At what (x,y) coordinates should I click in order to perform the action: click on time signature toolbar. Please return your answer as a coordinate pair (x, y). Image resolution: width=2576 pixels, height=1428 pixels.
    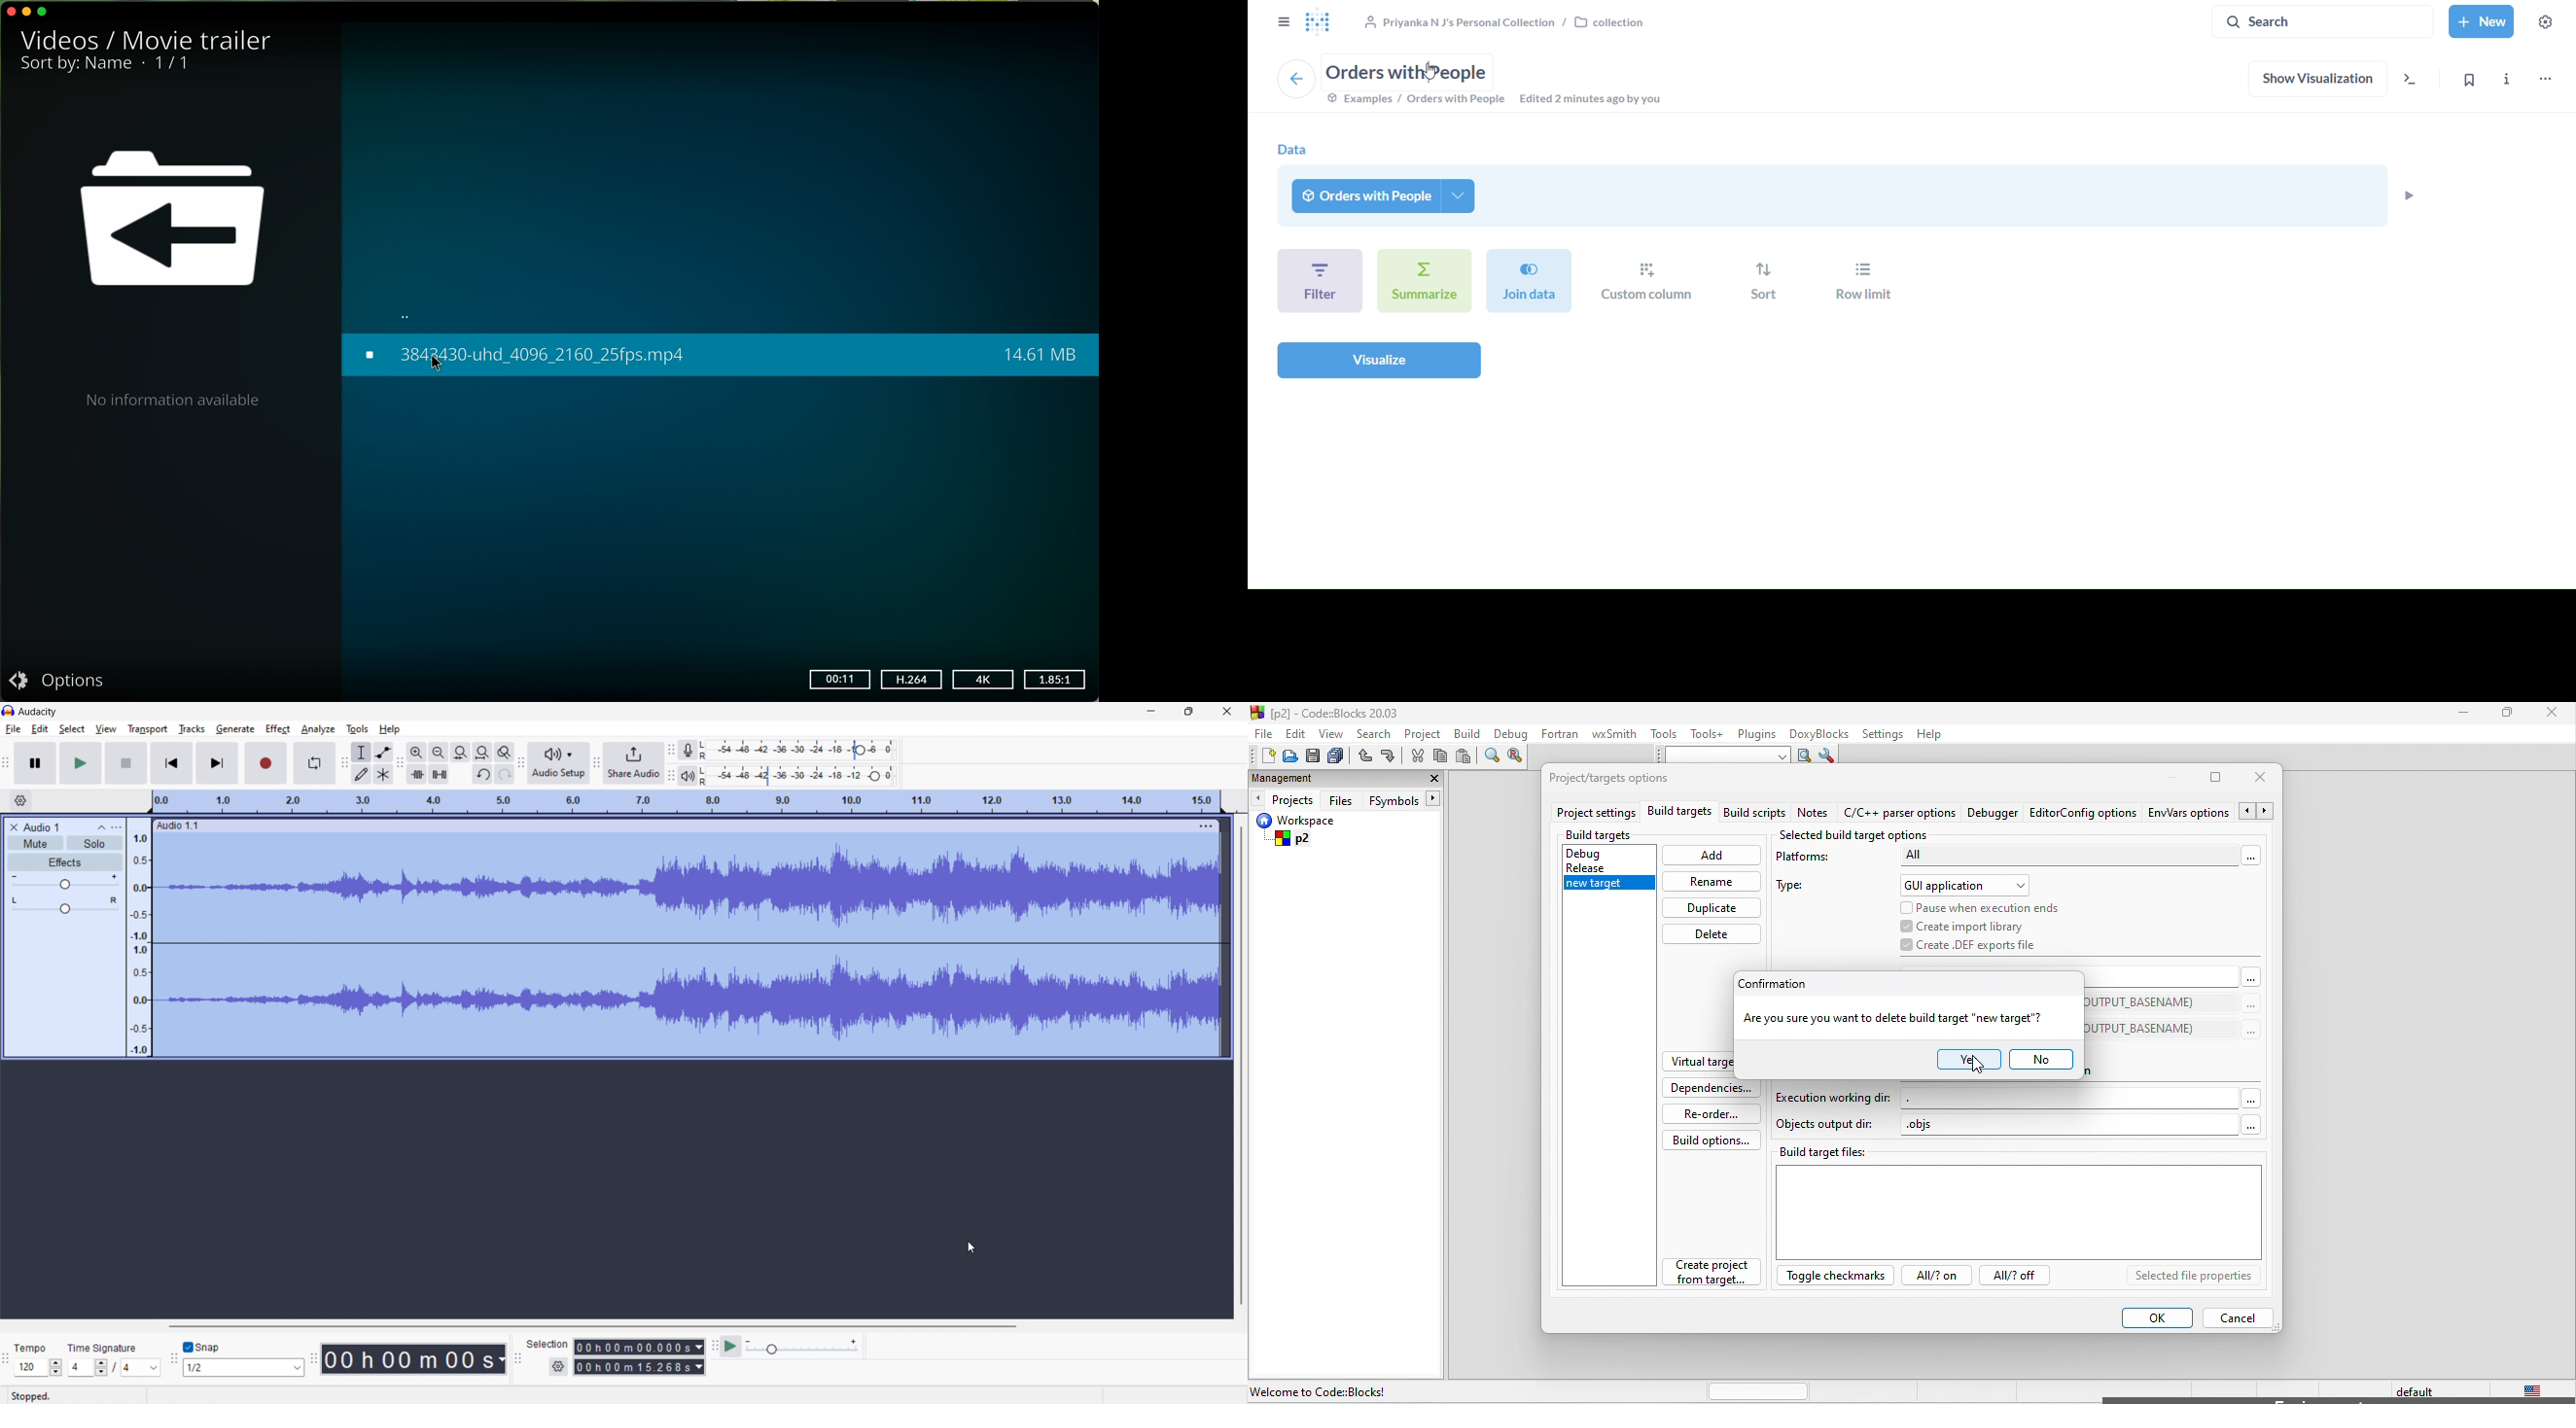
    Looking at the image, I should click on (6, 1359).